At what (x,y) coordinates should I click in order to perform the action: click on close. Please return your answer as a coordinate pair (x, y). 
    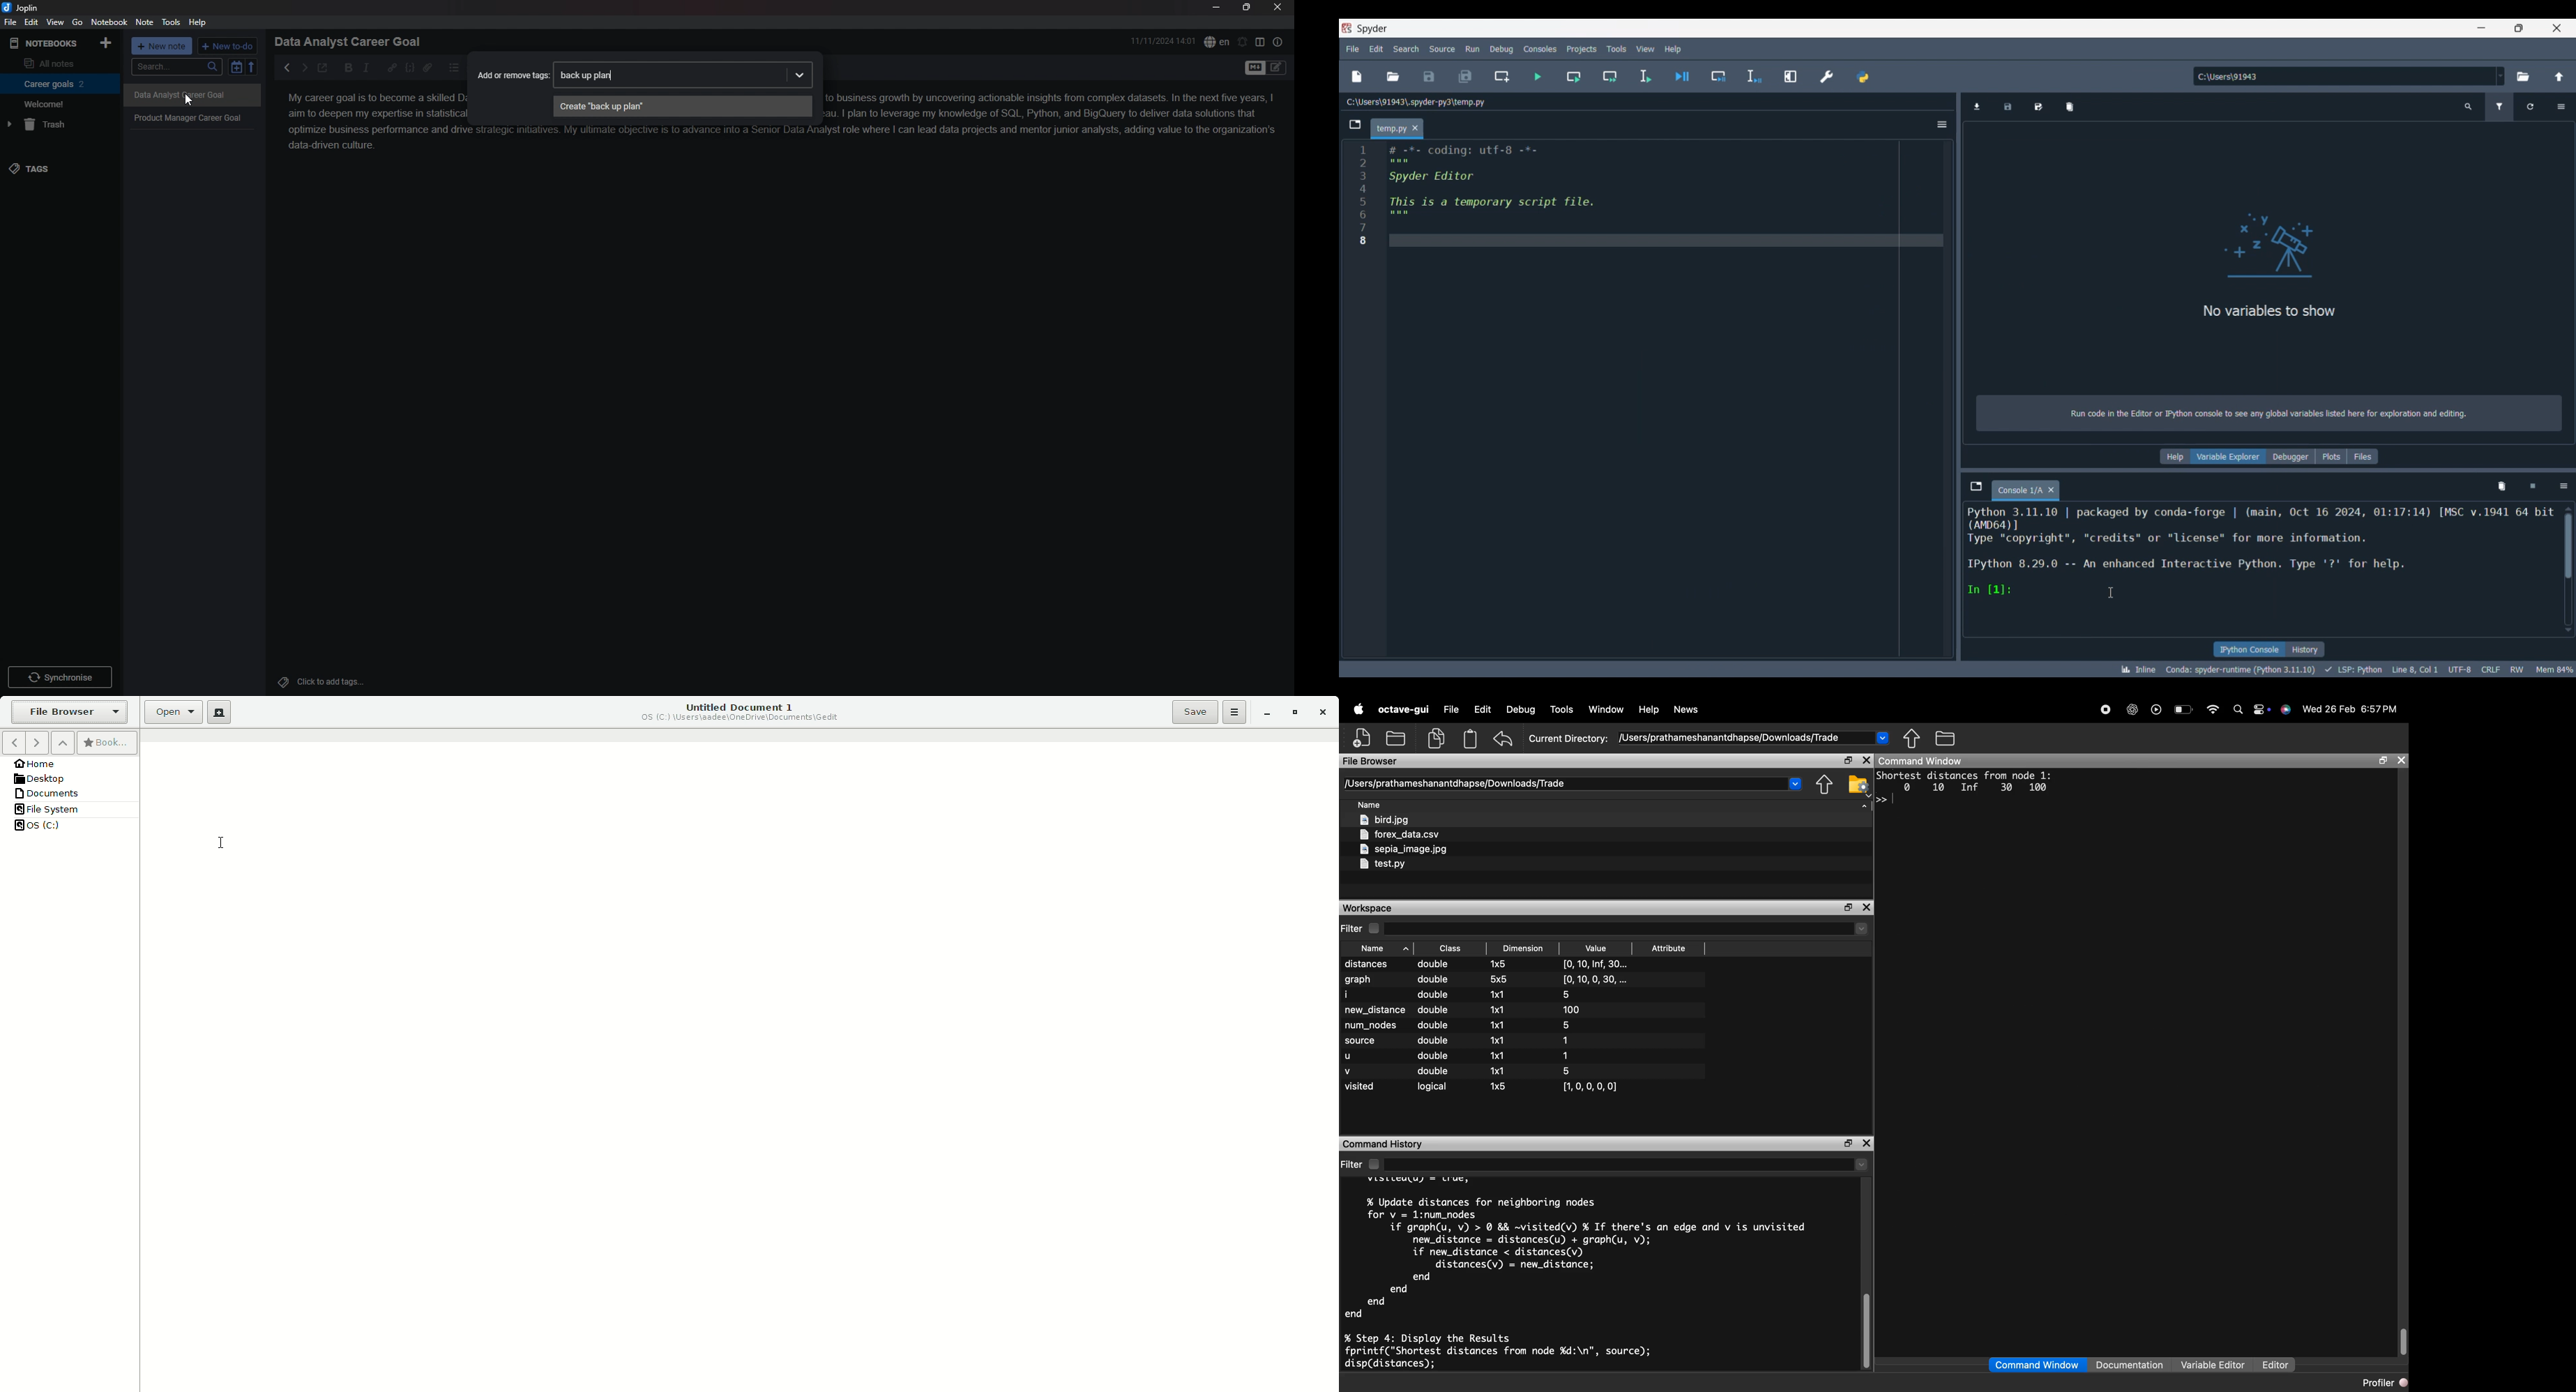
    Looking at the image, I should click on (1867, 908).